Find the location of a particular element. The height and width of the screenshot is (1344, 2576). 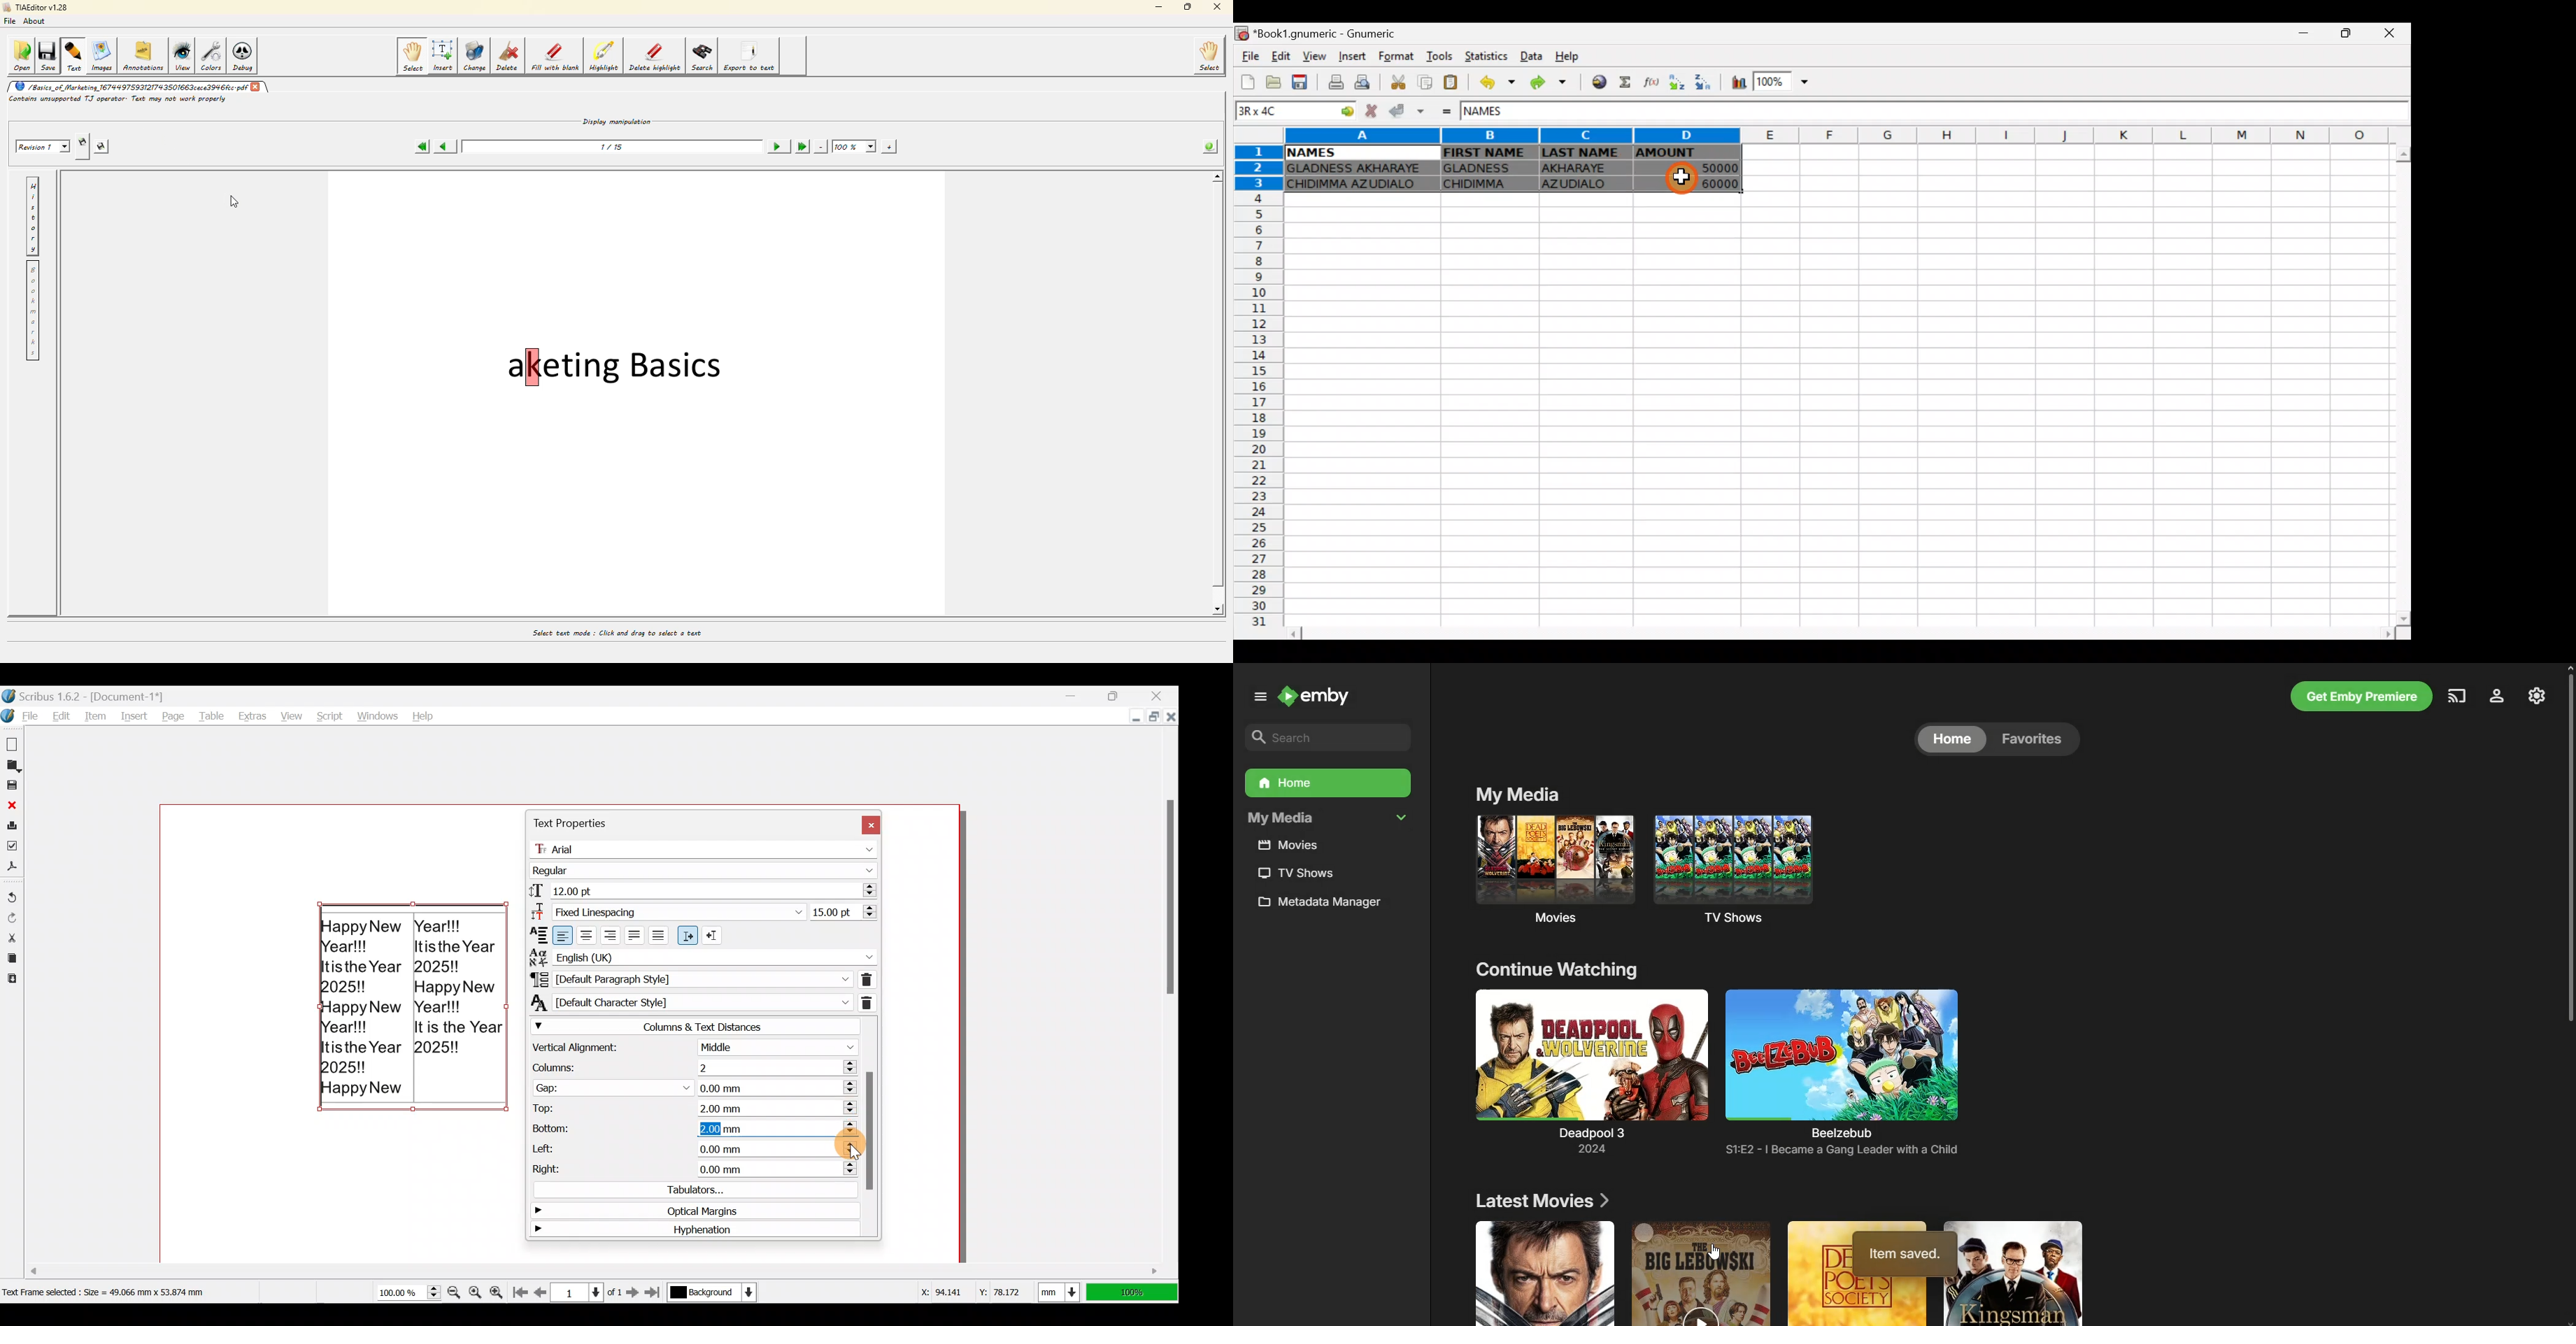

Right is located at coordinates (690, 1171).